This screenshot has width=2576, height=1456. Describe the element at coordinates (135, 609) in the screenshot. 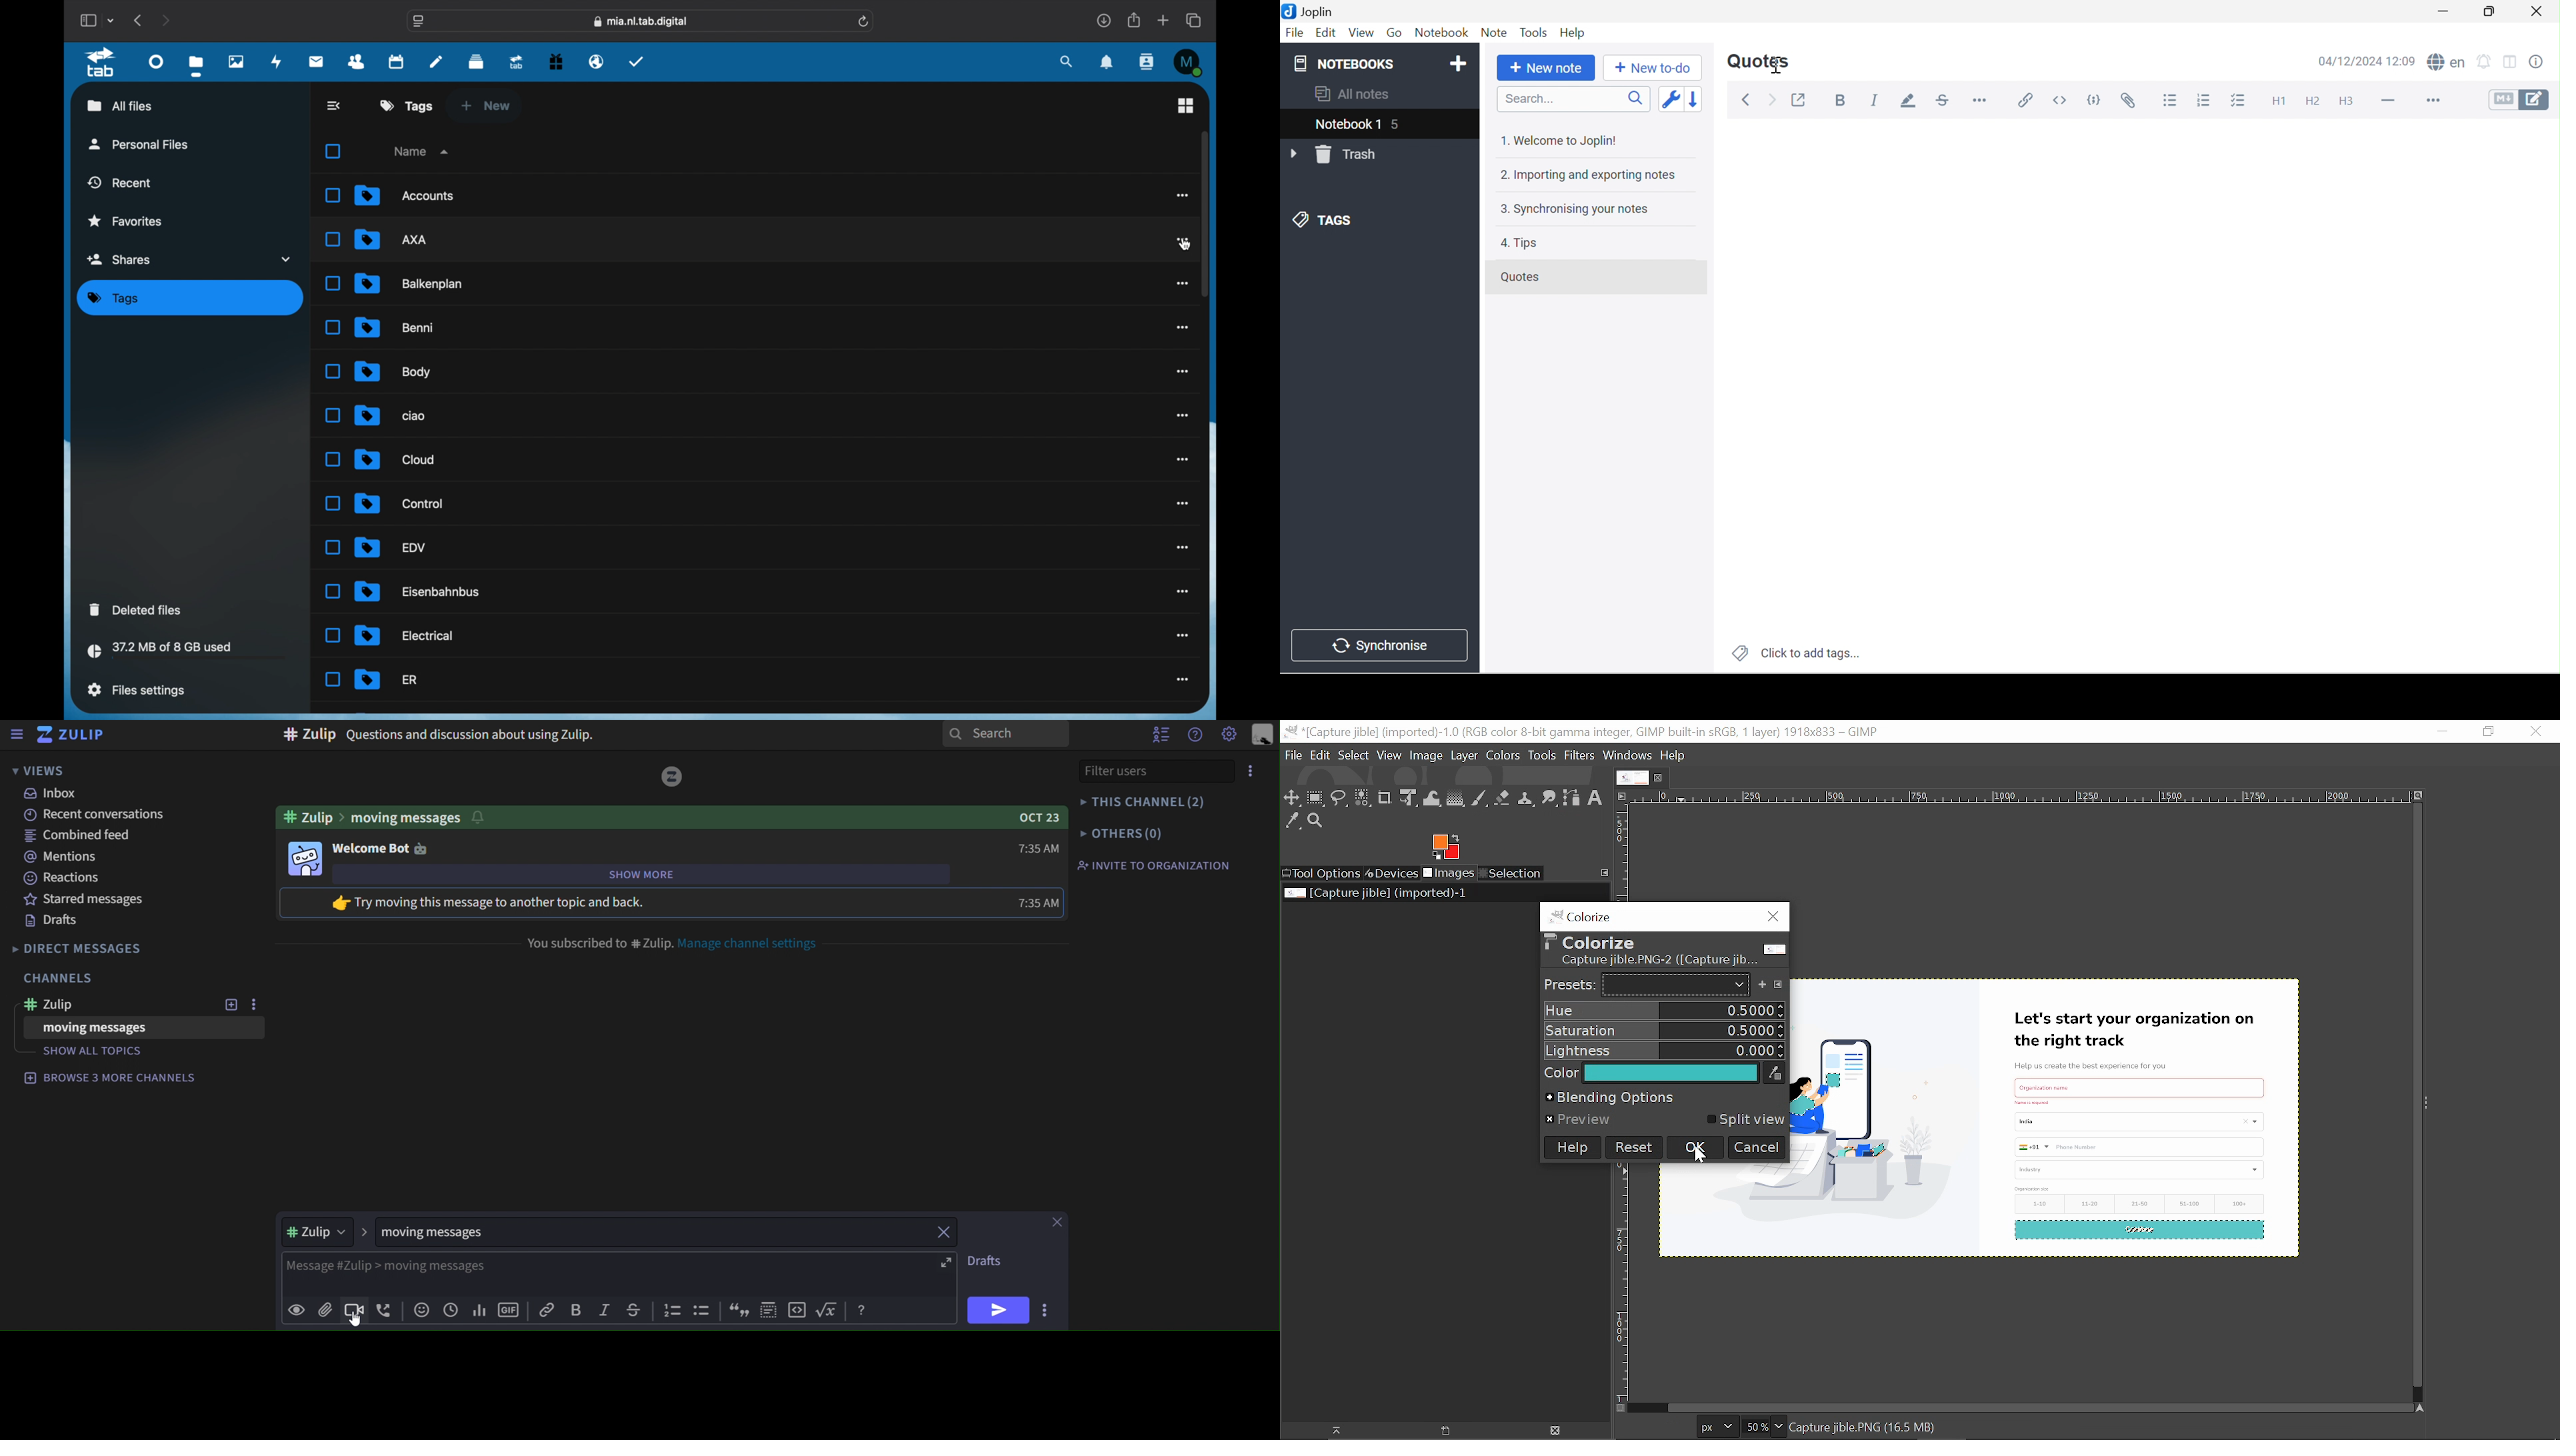

I see `deleted files` at that location.